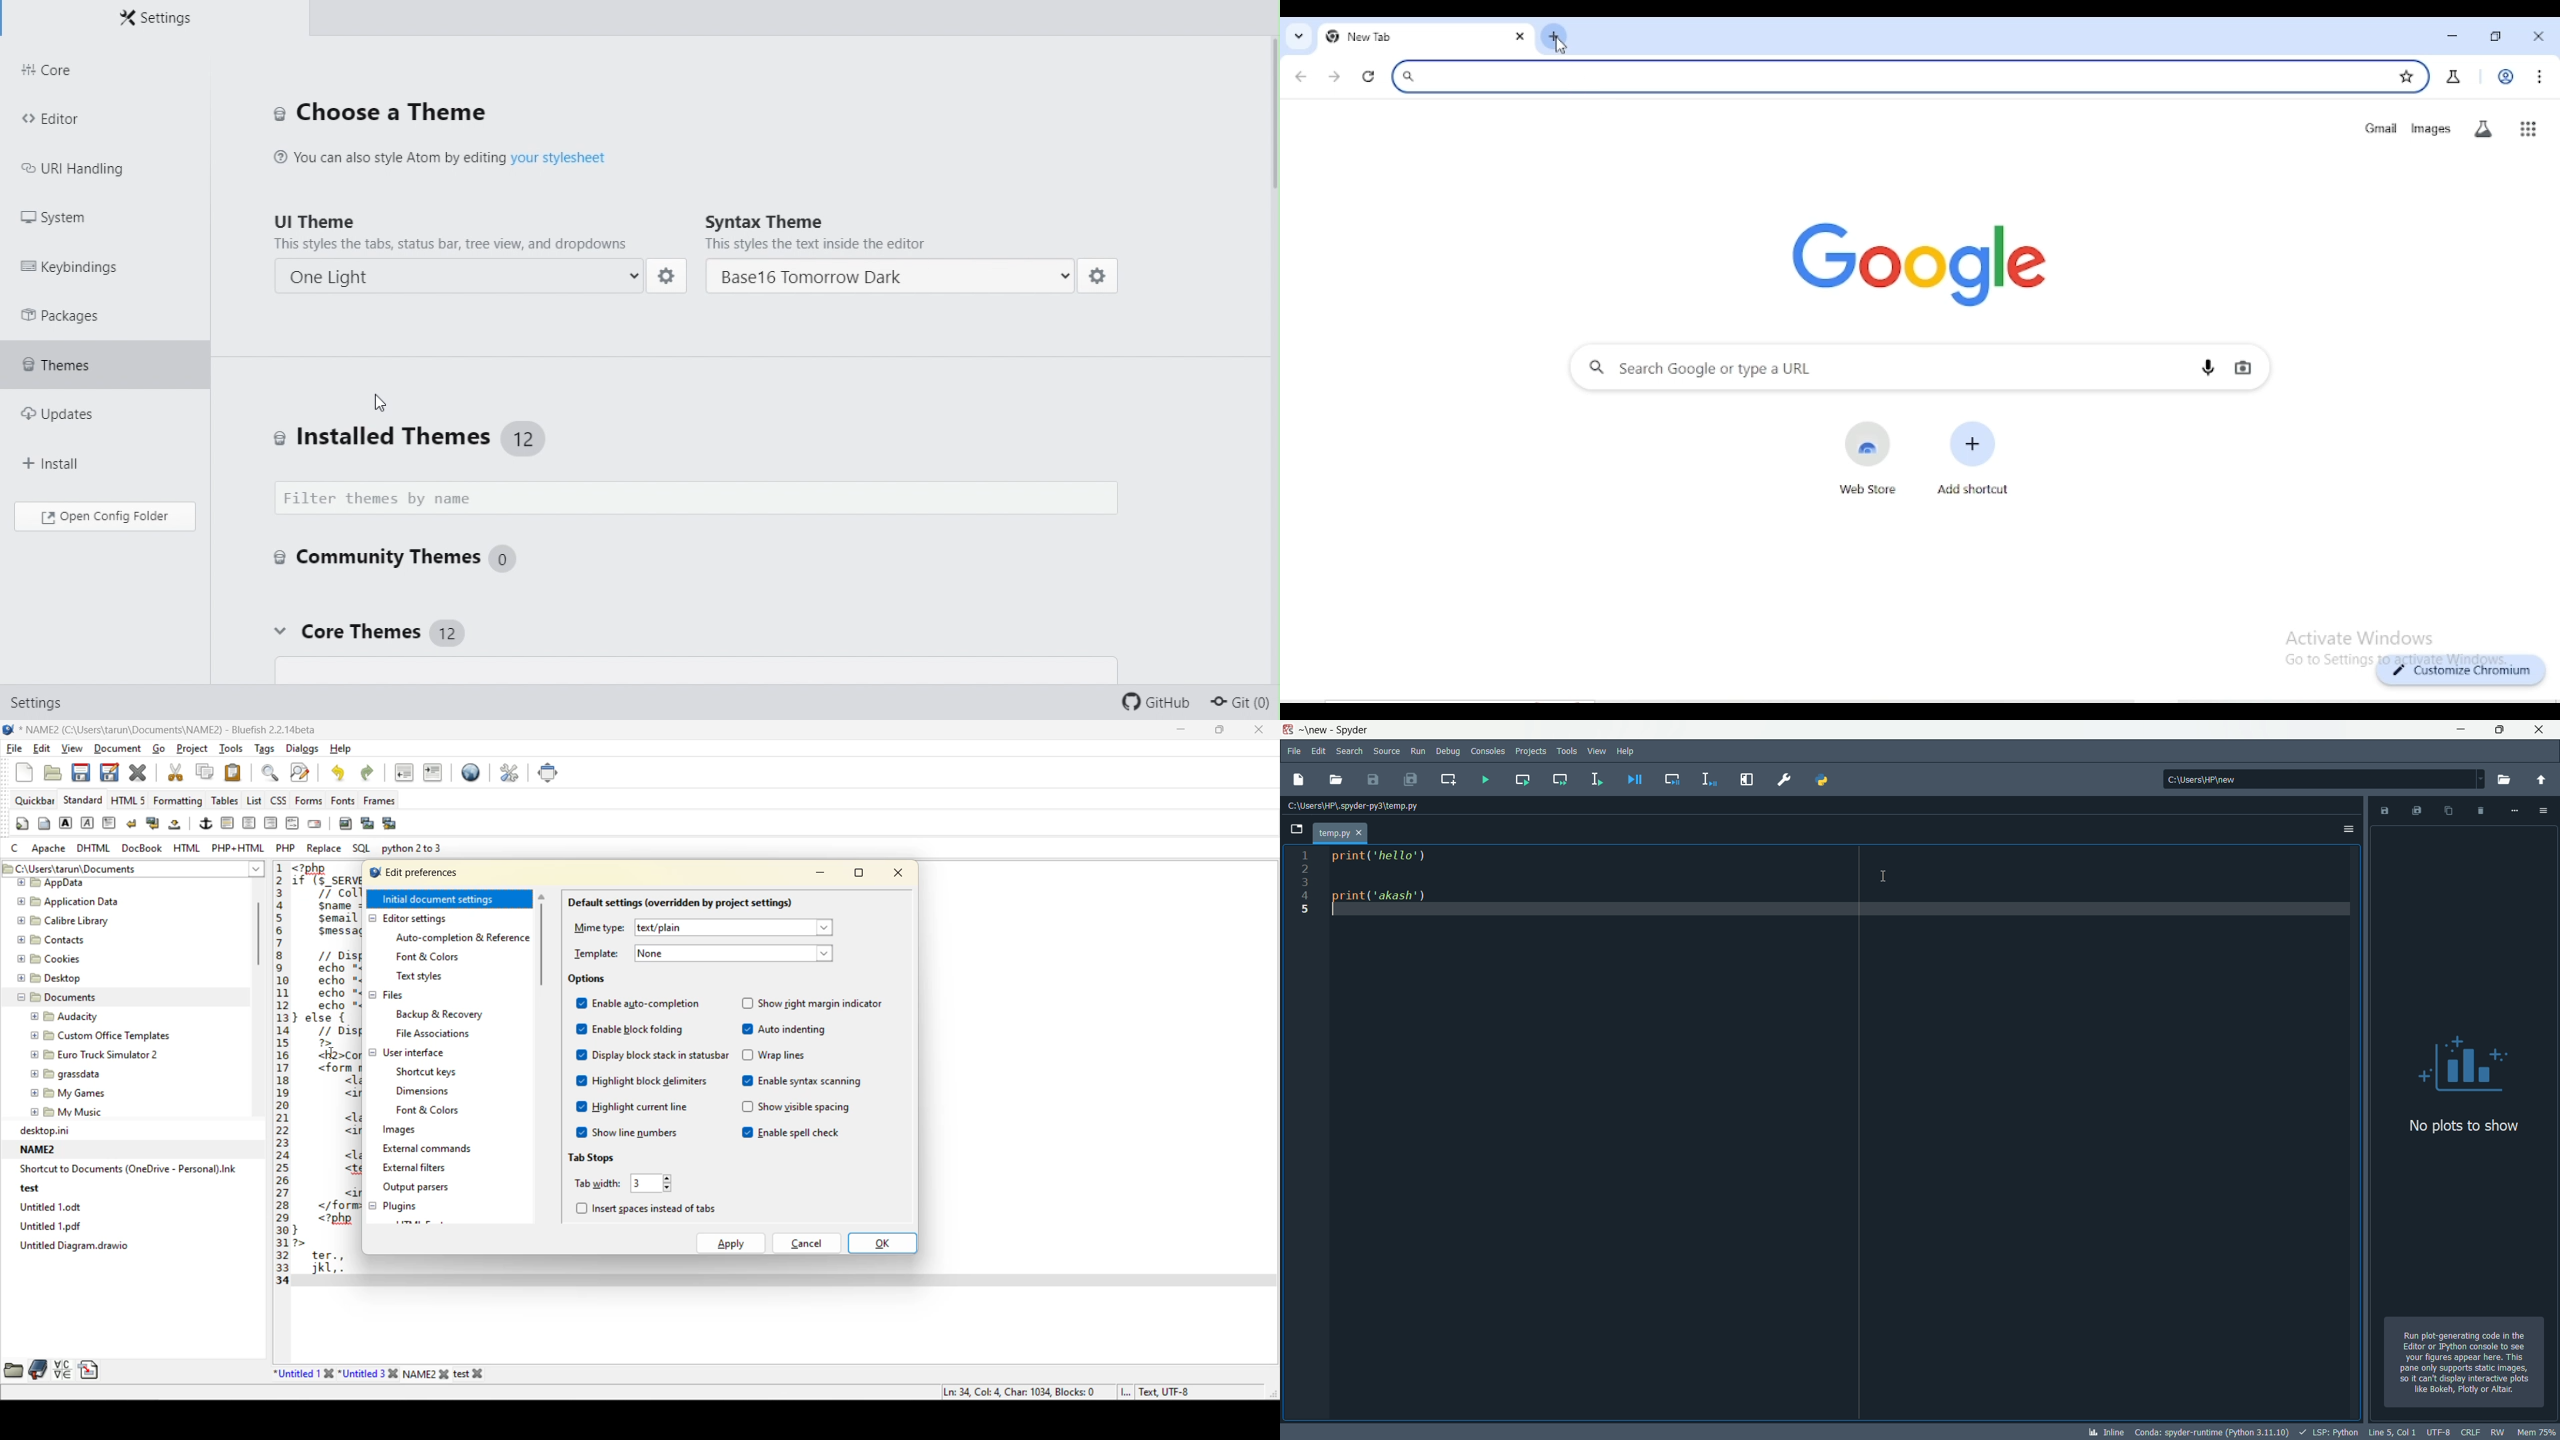  Describe the element at coordinates (1103, 274) in the screenshot. I see `settings` at that location.